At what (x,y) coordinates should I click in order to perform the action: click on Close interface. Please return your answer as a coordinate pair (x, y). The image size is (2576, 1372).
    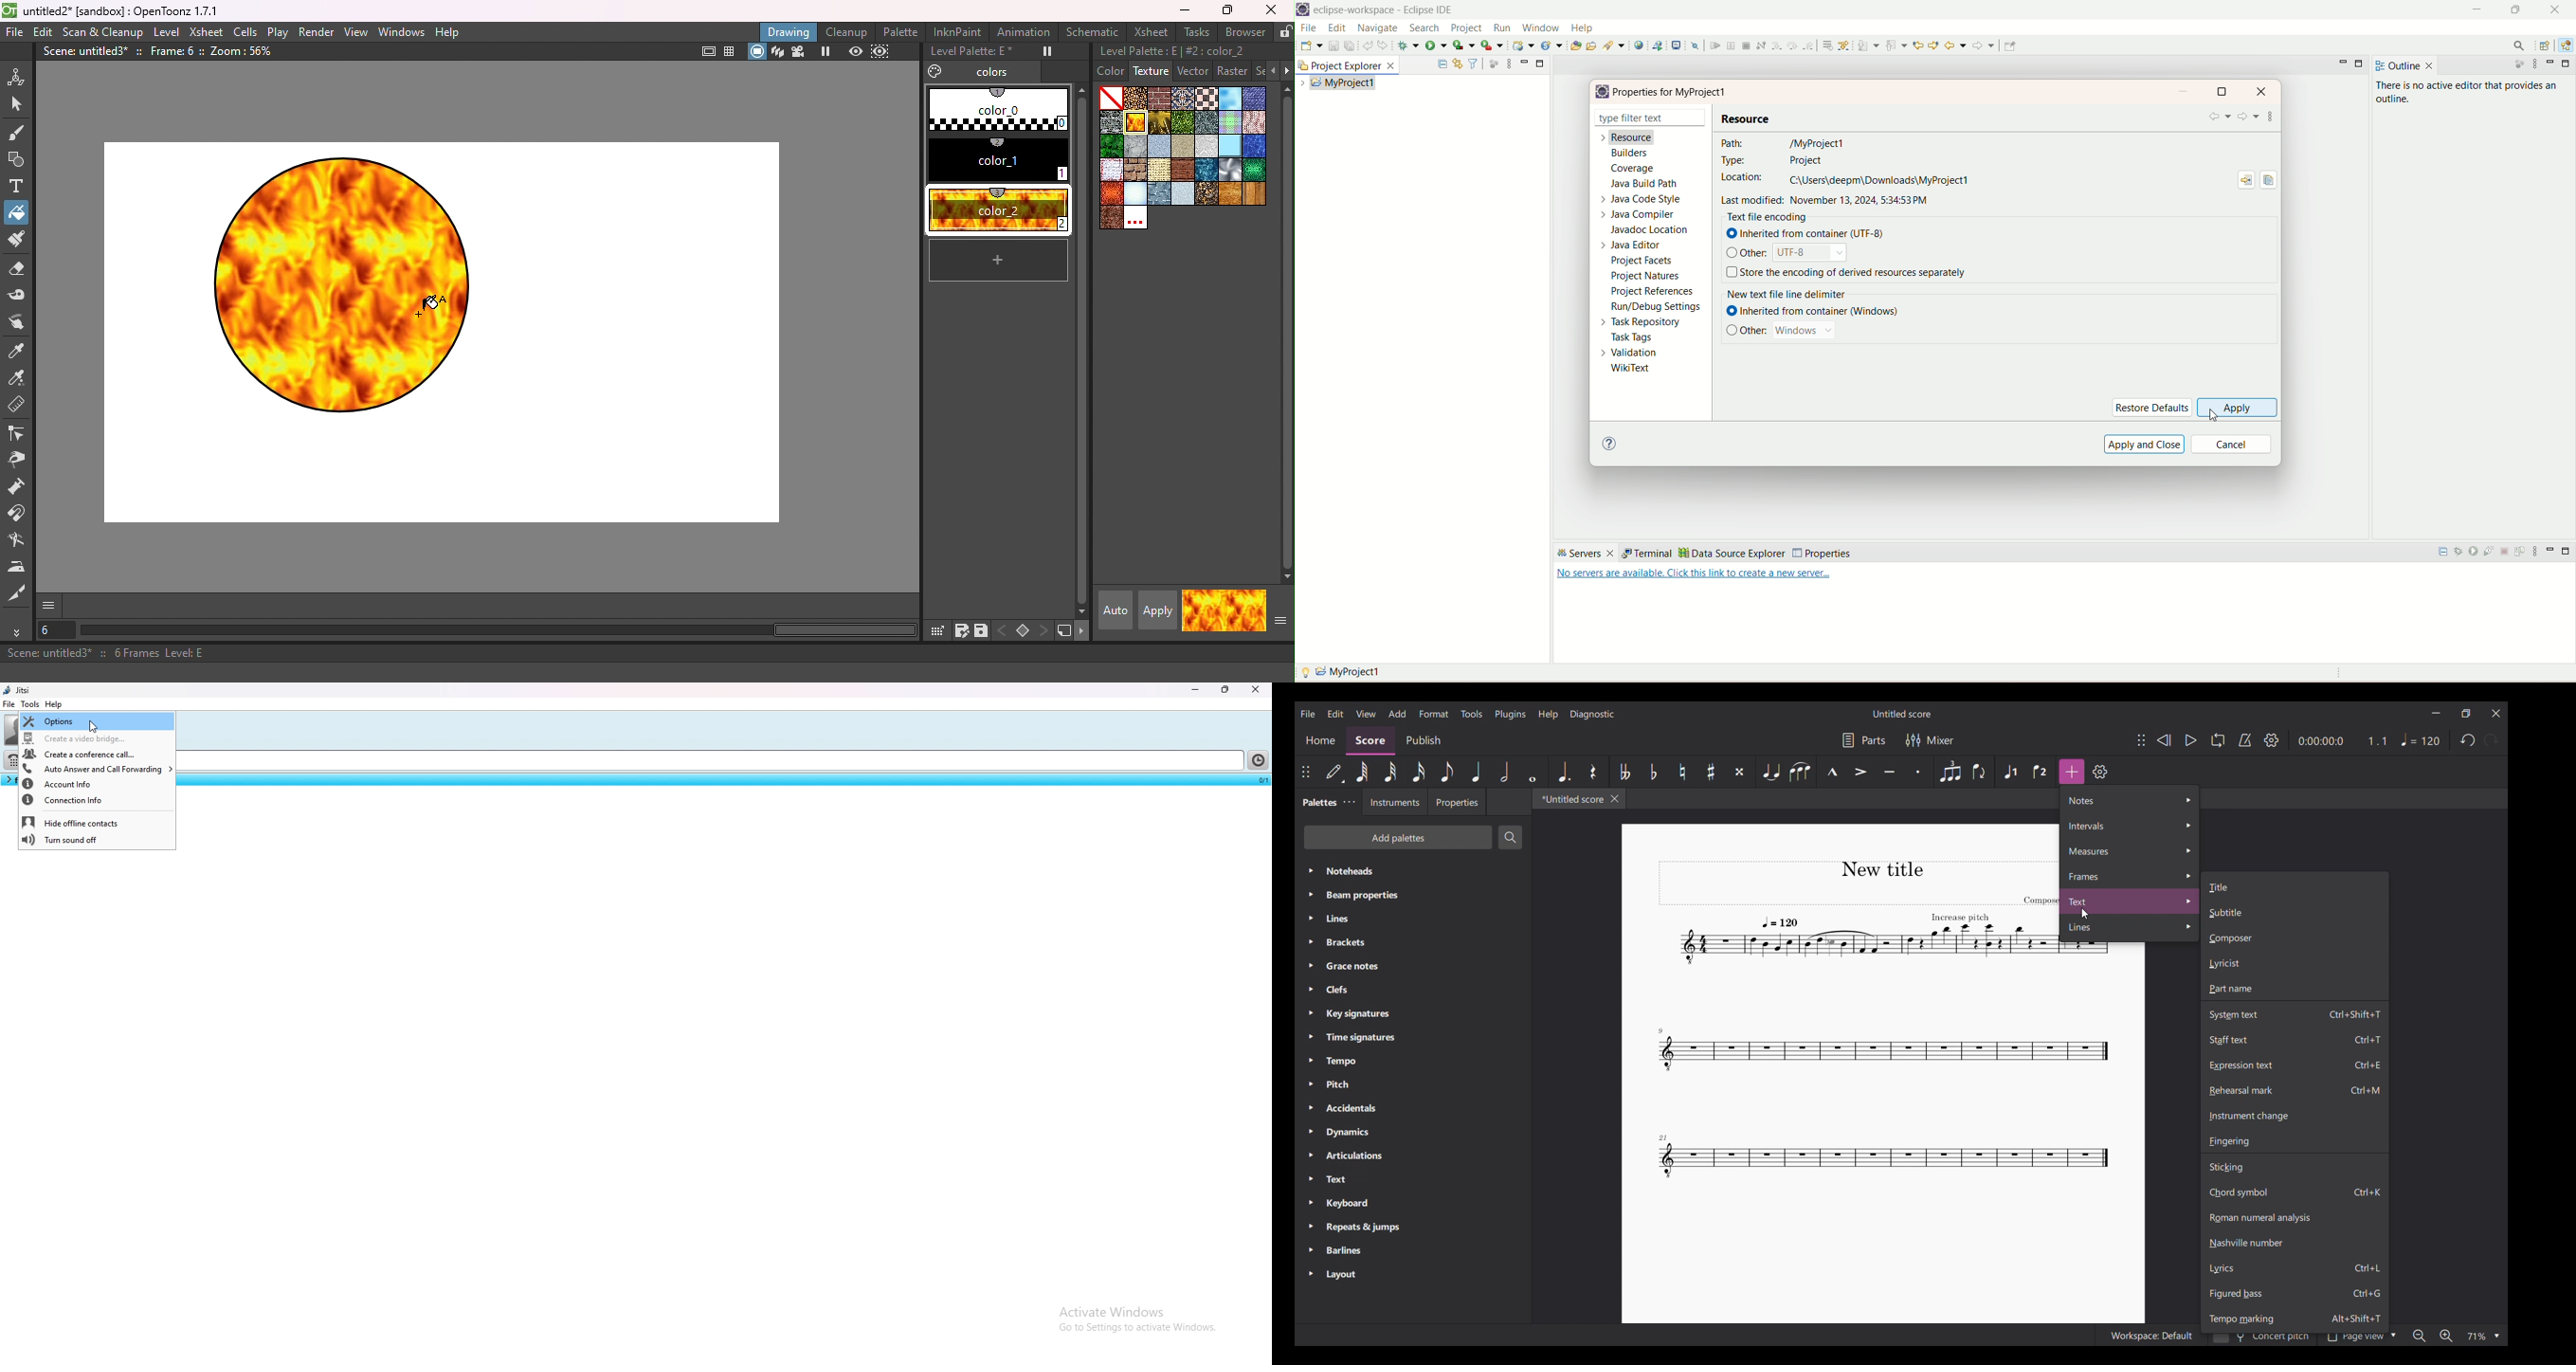
    Looking at the image, I should click on (2496, 714).